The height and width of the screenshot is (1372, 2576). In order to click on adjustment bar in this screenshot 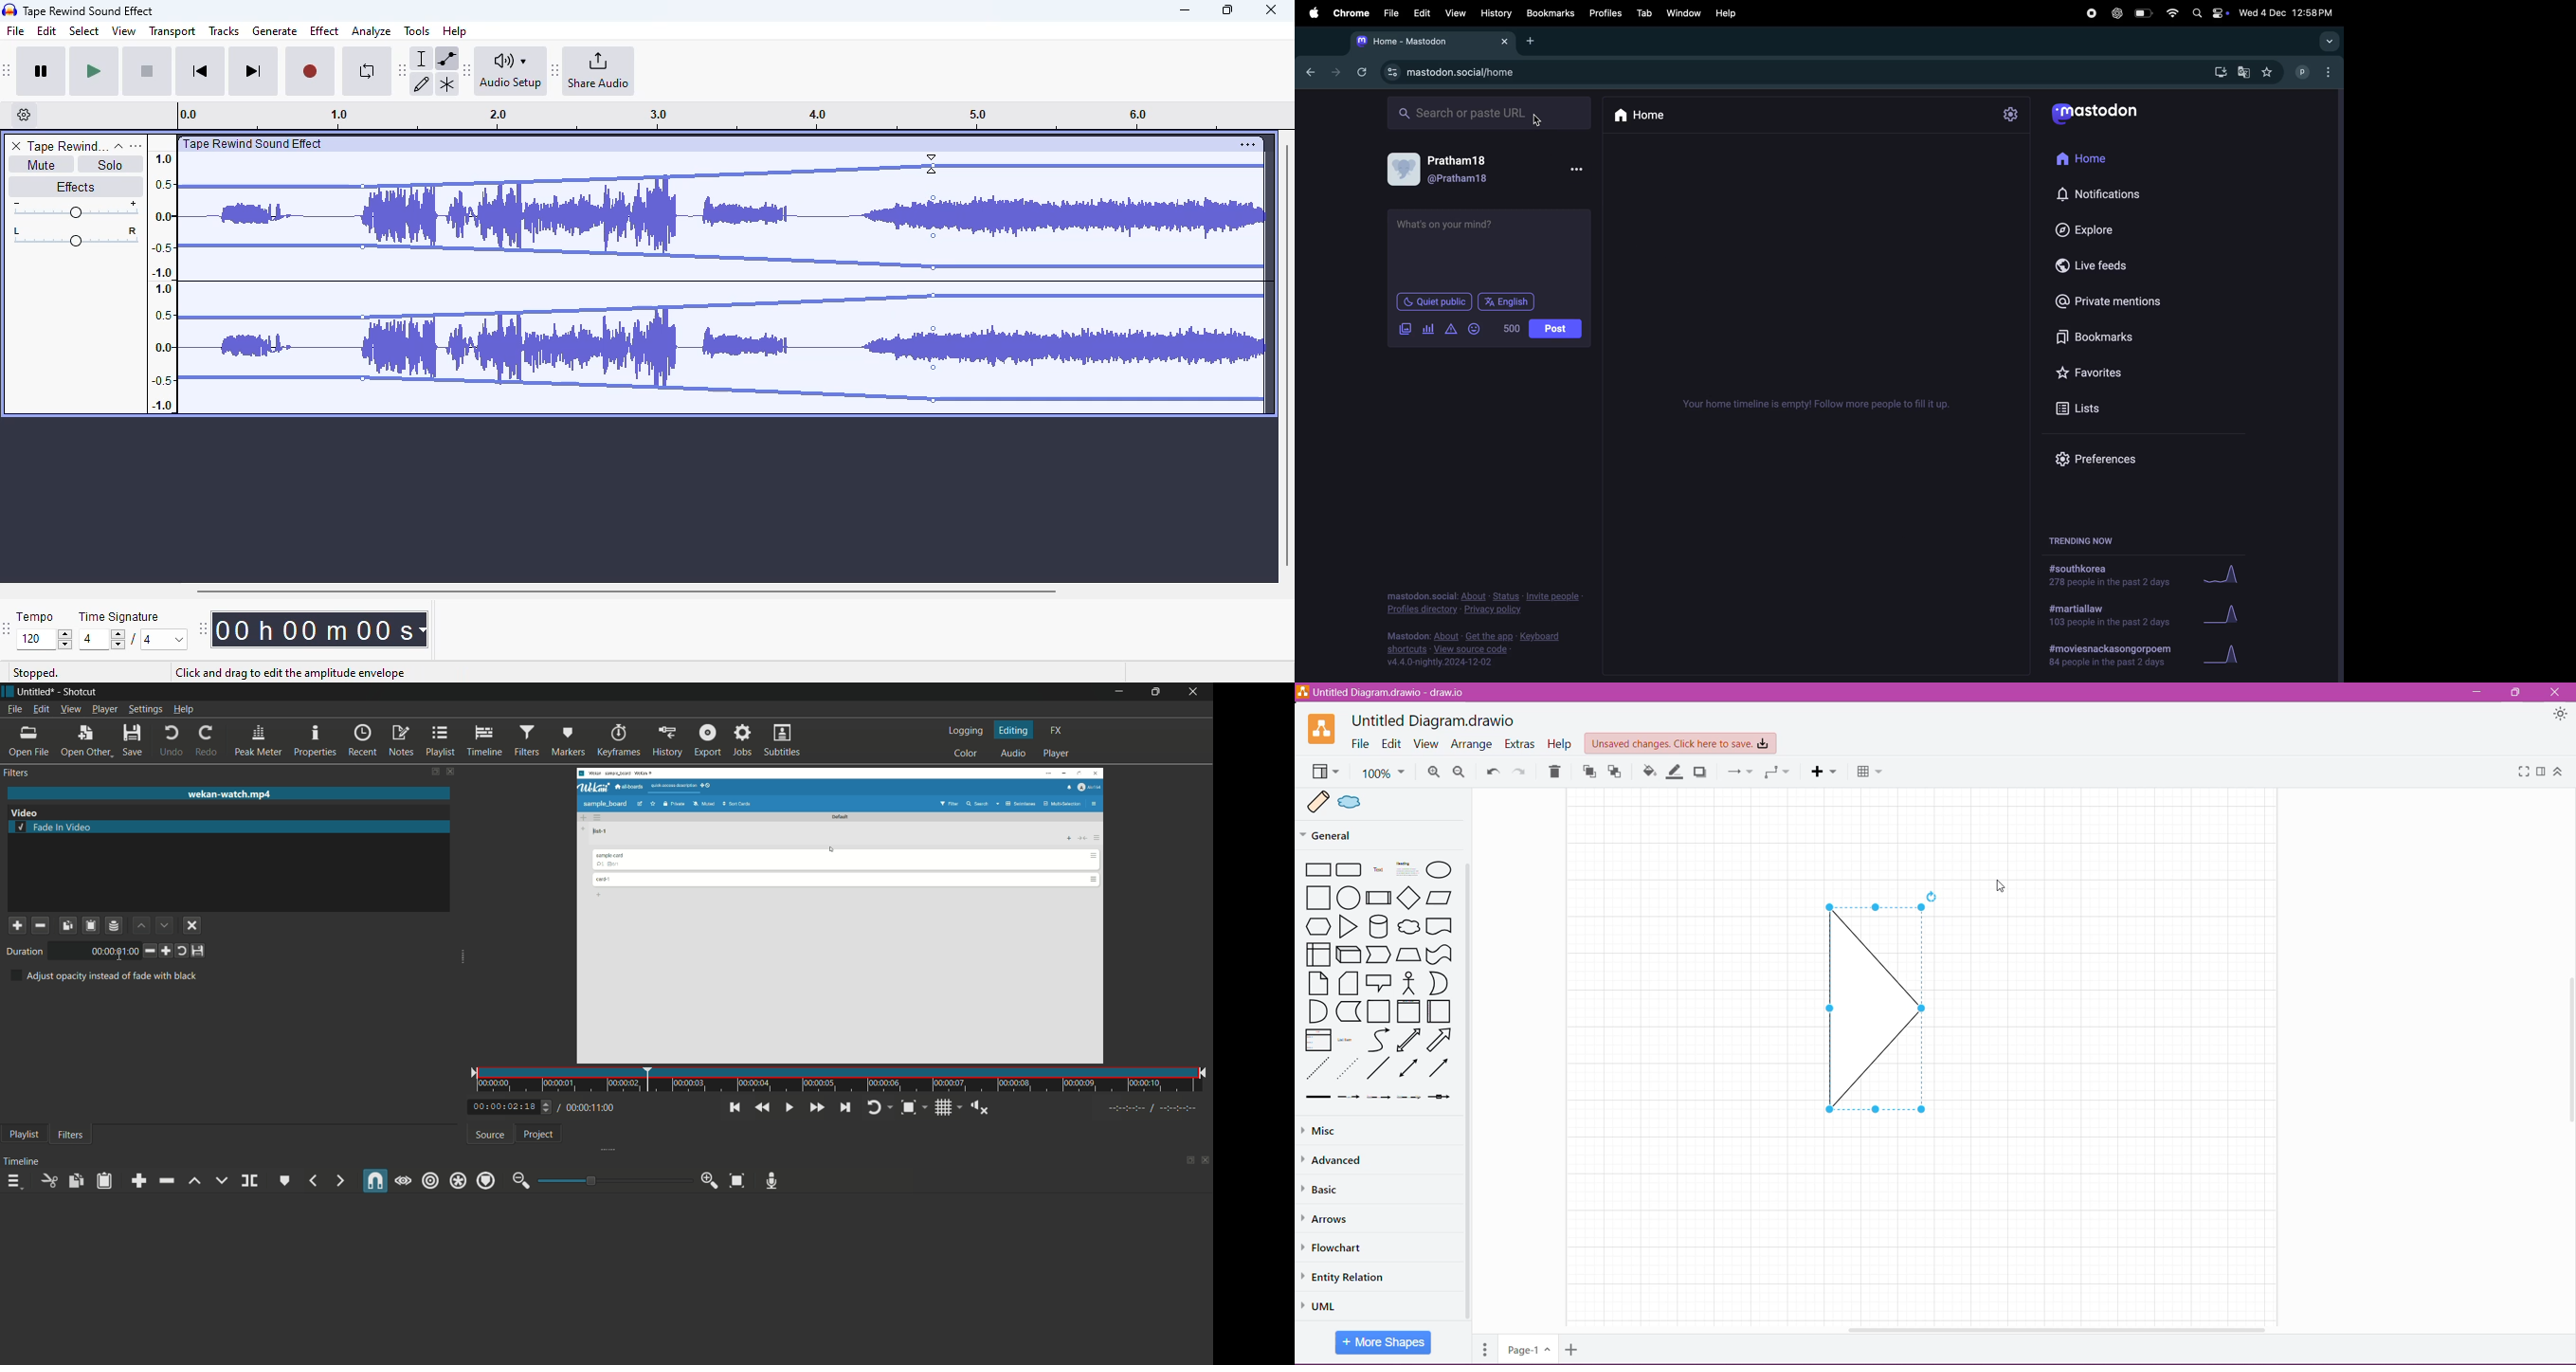, I will do `click(614, 1180)`.